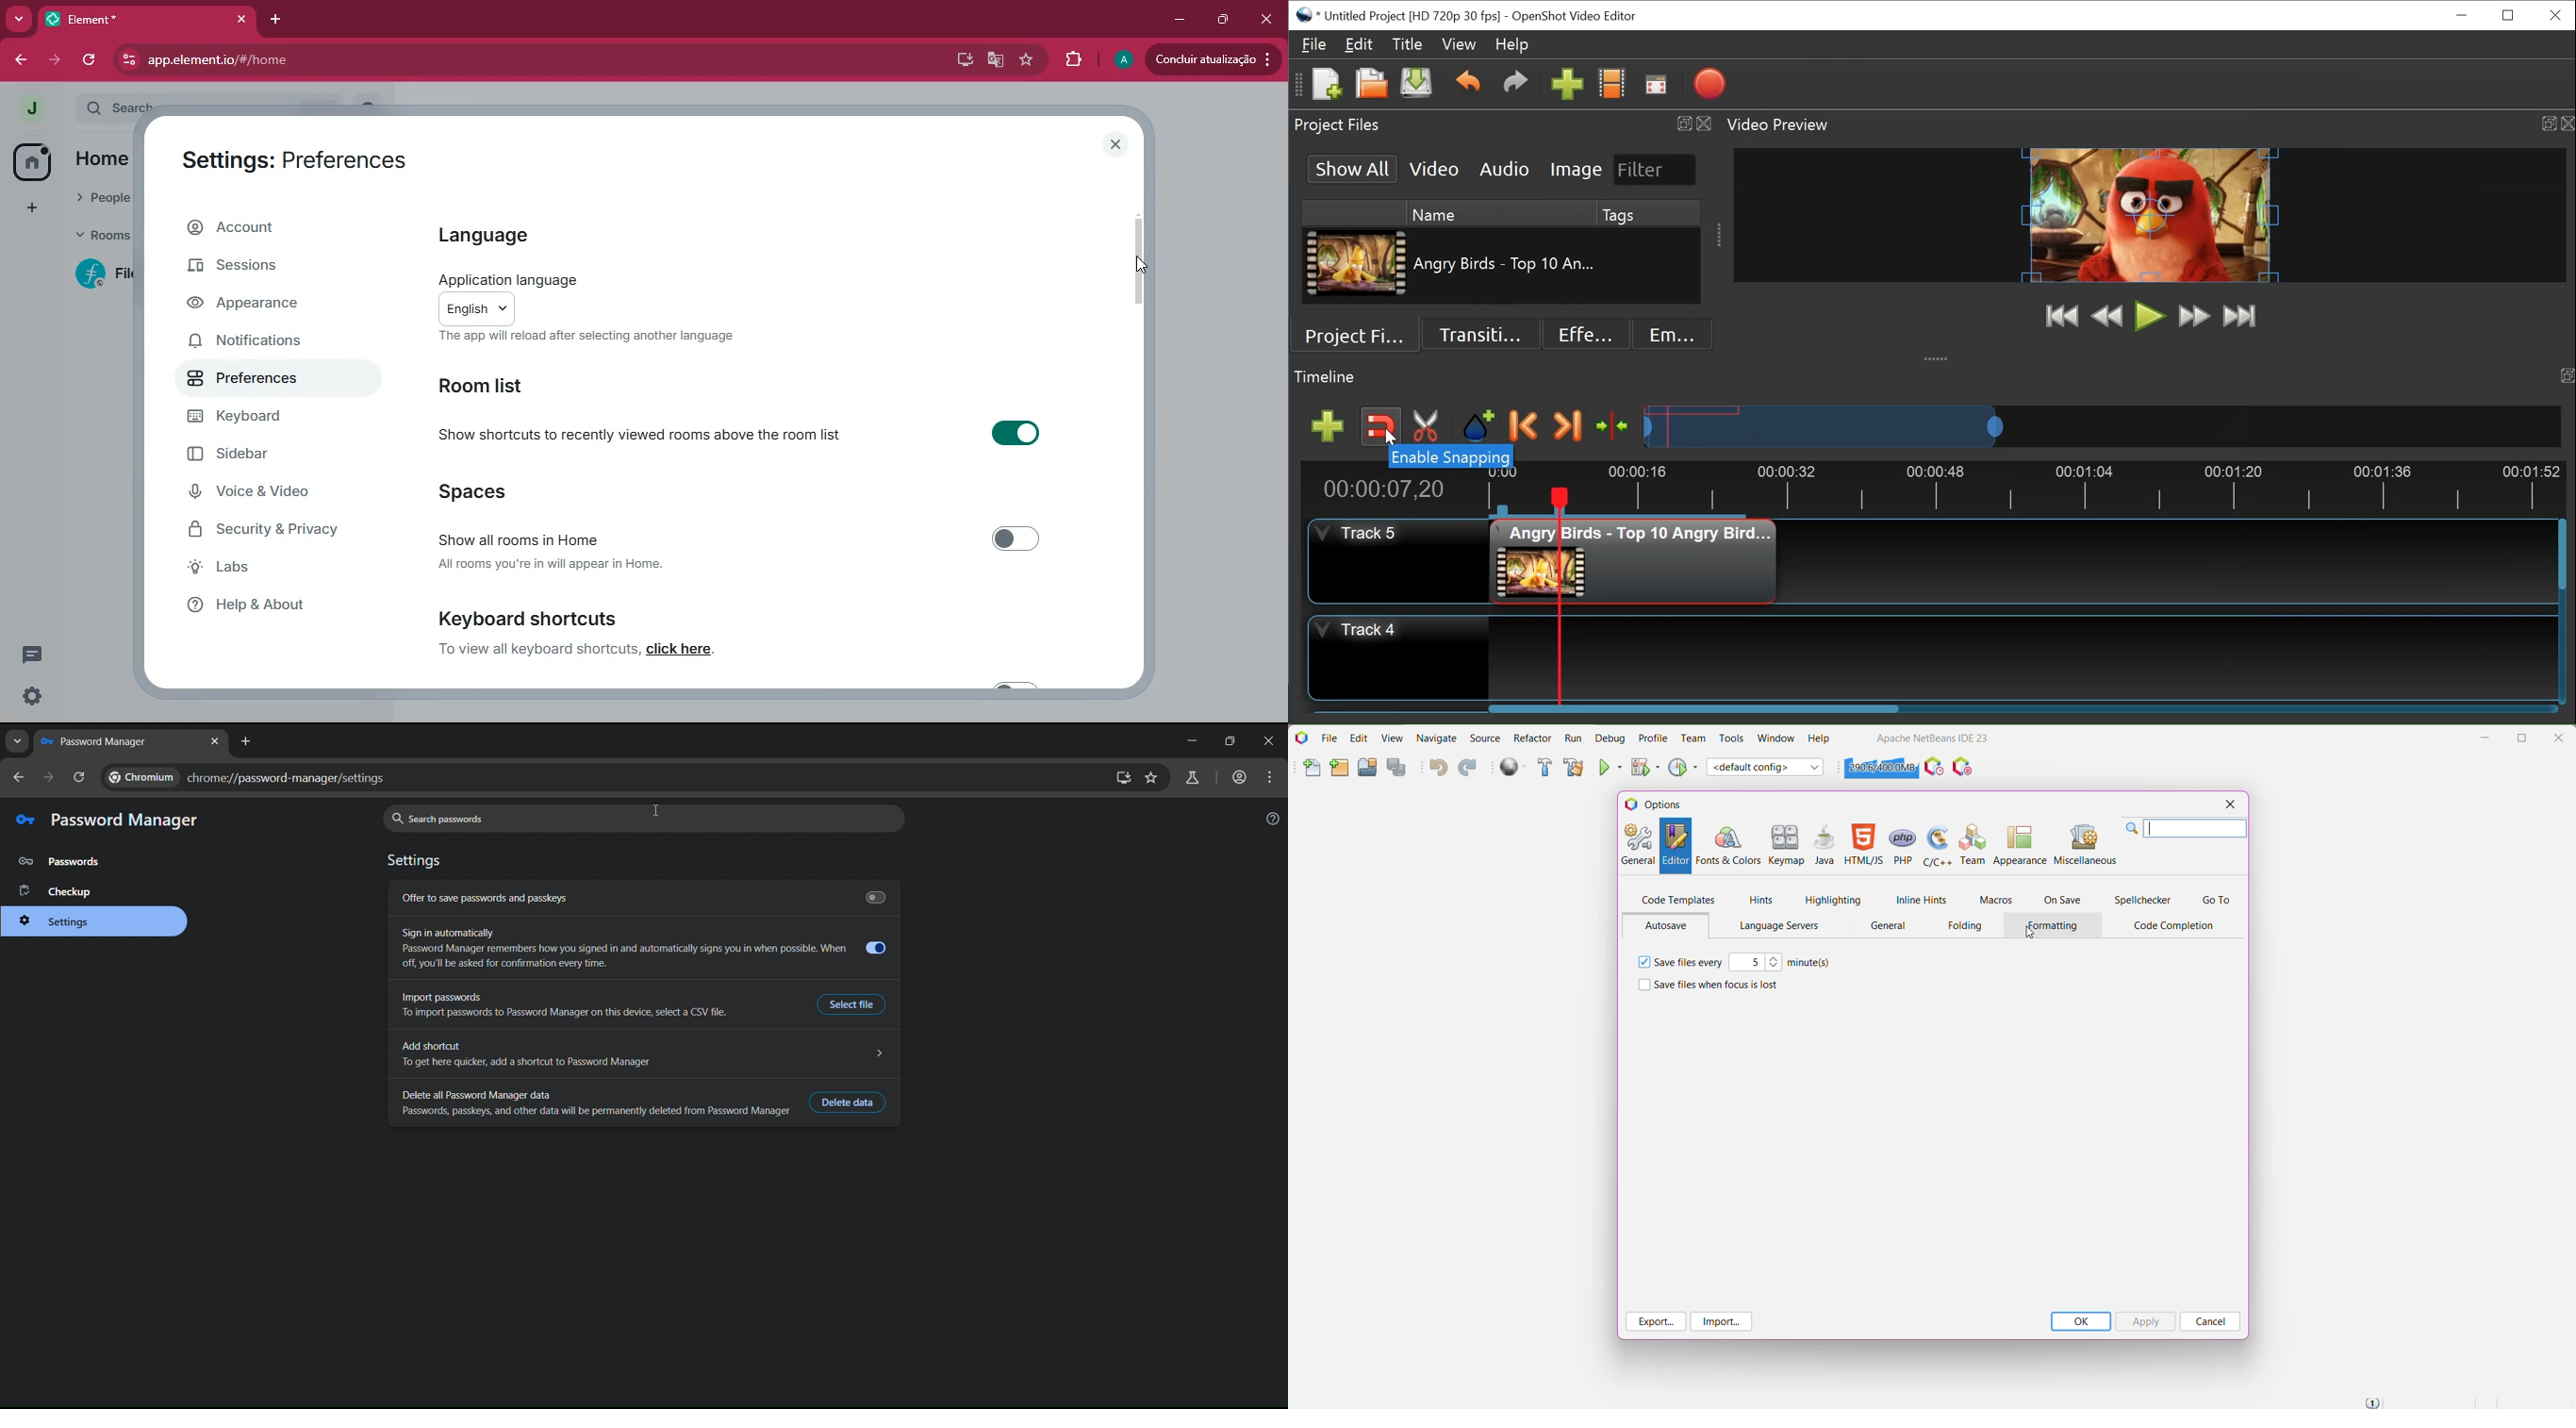  I want to click on Horizontal Scroll bar, so click(1694, 709).